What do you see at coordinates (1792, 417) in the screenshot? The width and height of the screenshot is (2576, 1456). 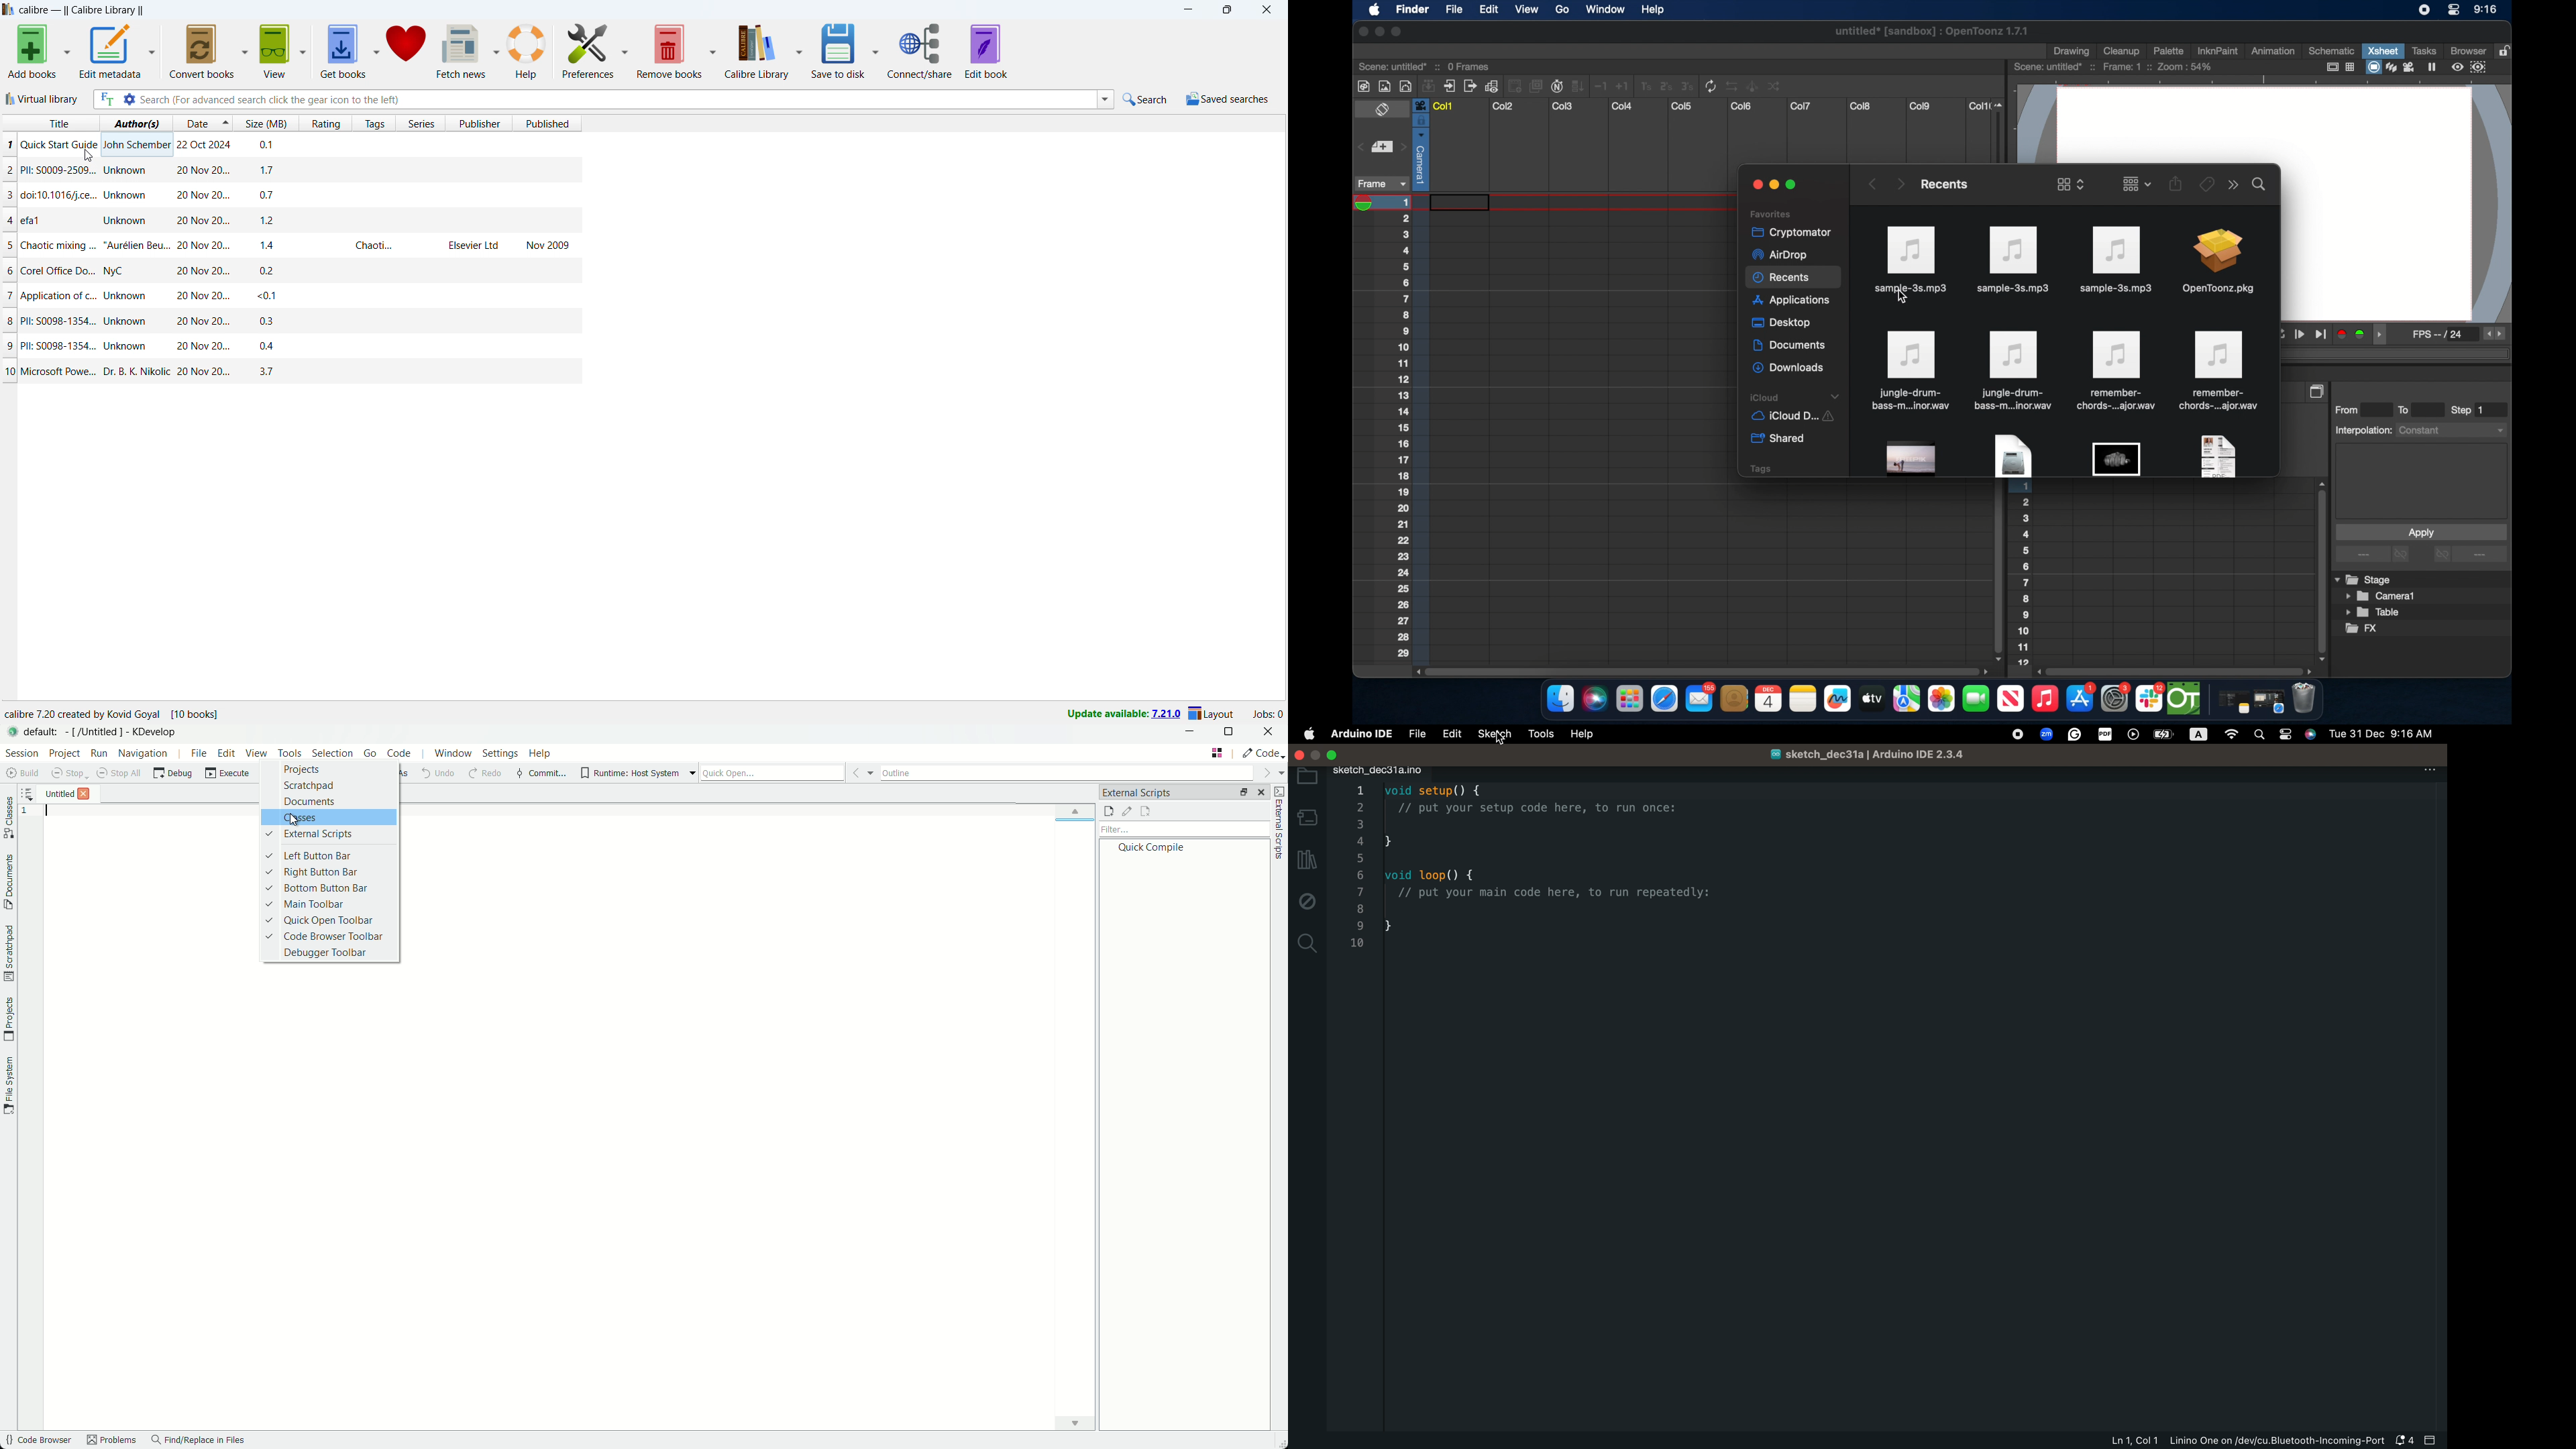 I see `iCloud drive` at bounding box center [1792, 417].